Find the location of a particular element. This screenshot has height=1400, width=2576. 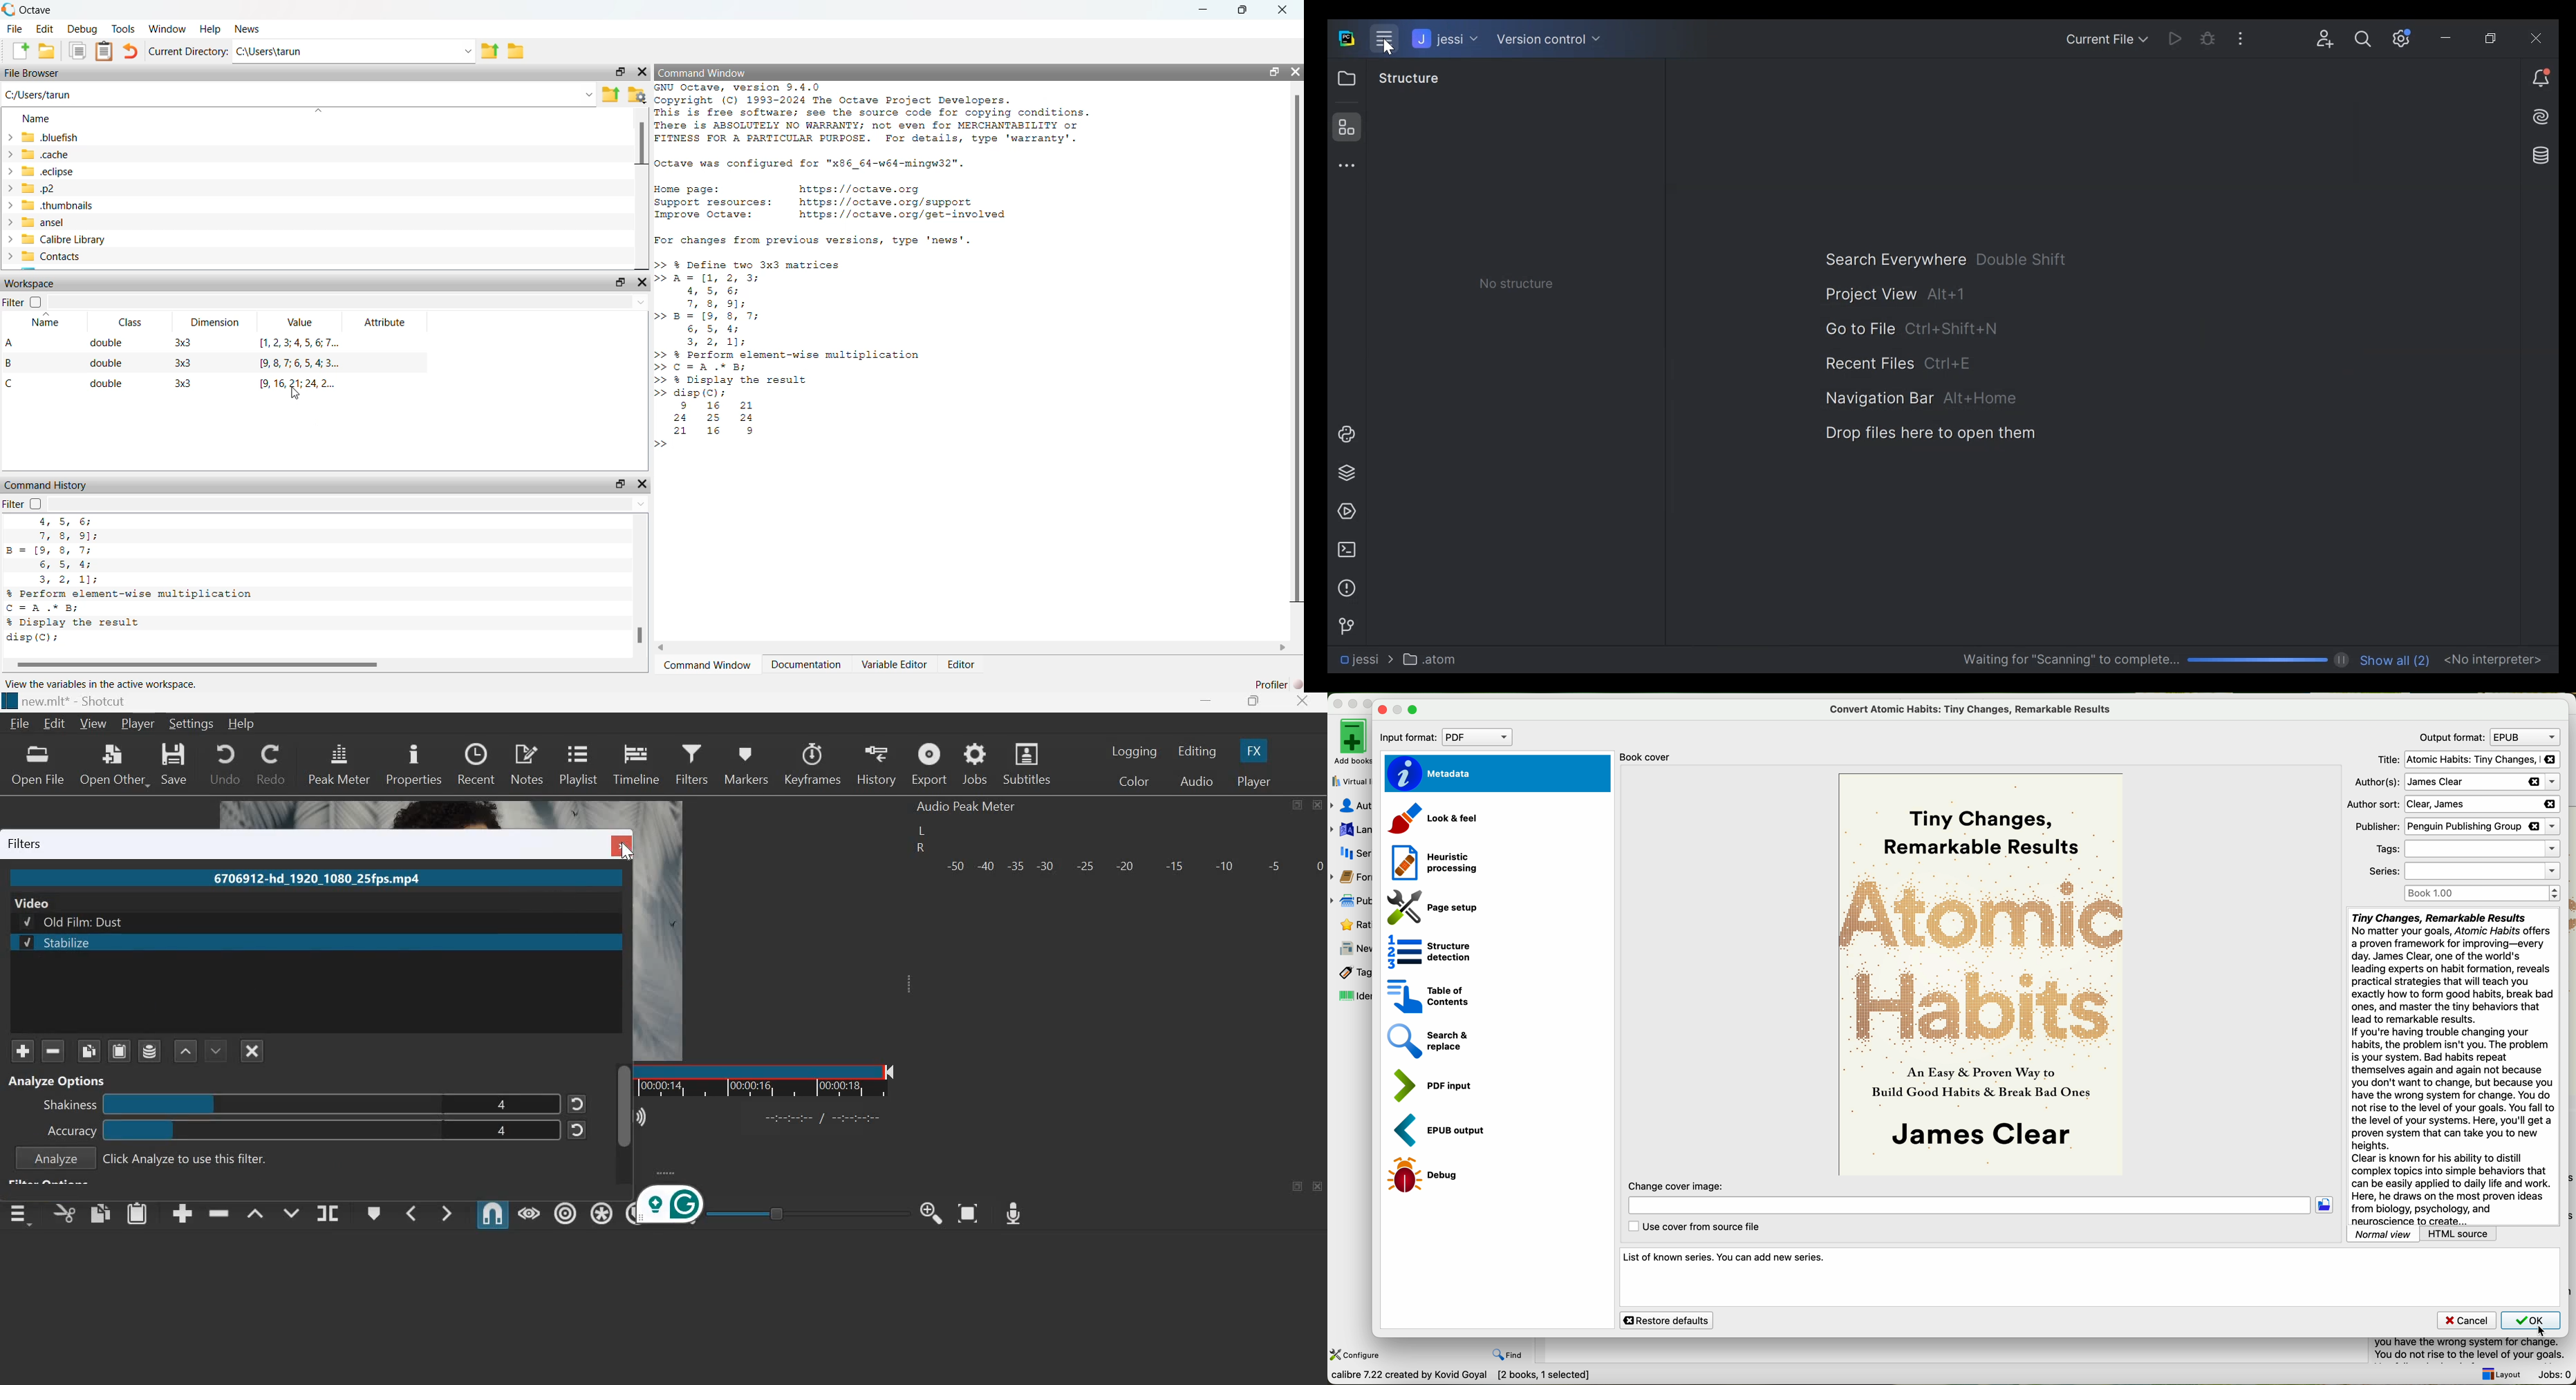

tags is located at coordinates (2464, 849).